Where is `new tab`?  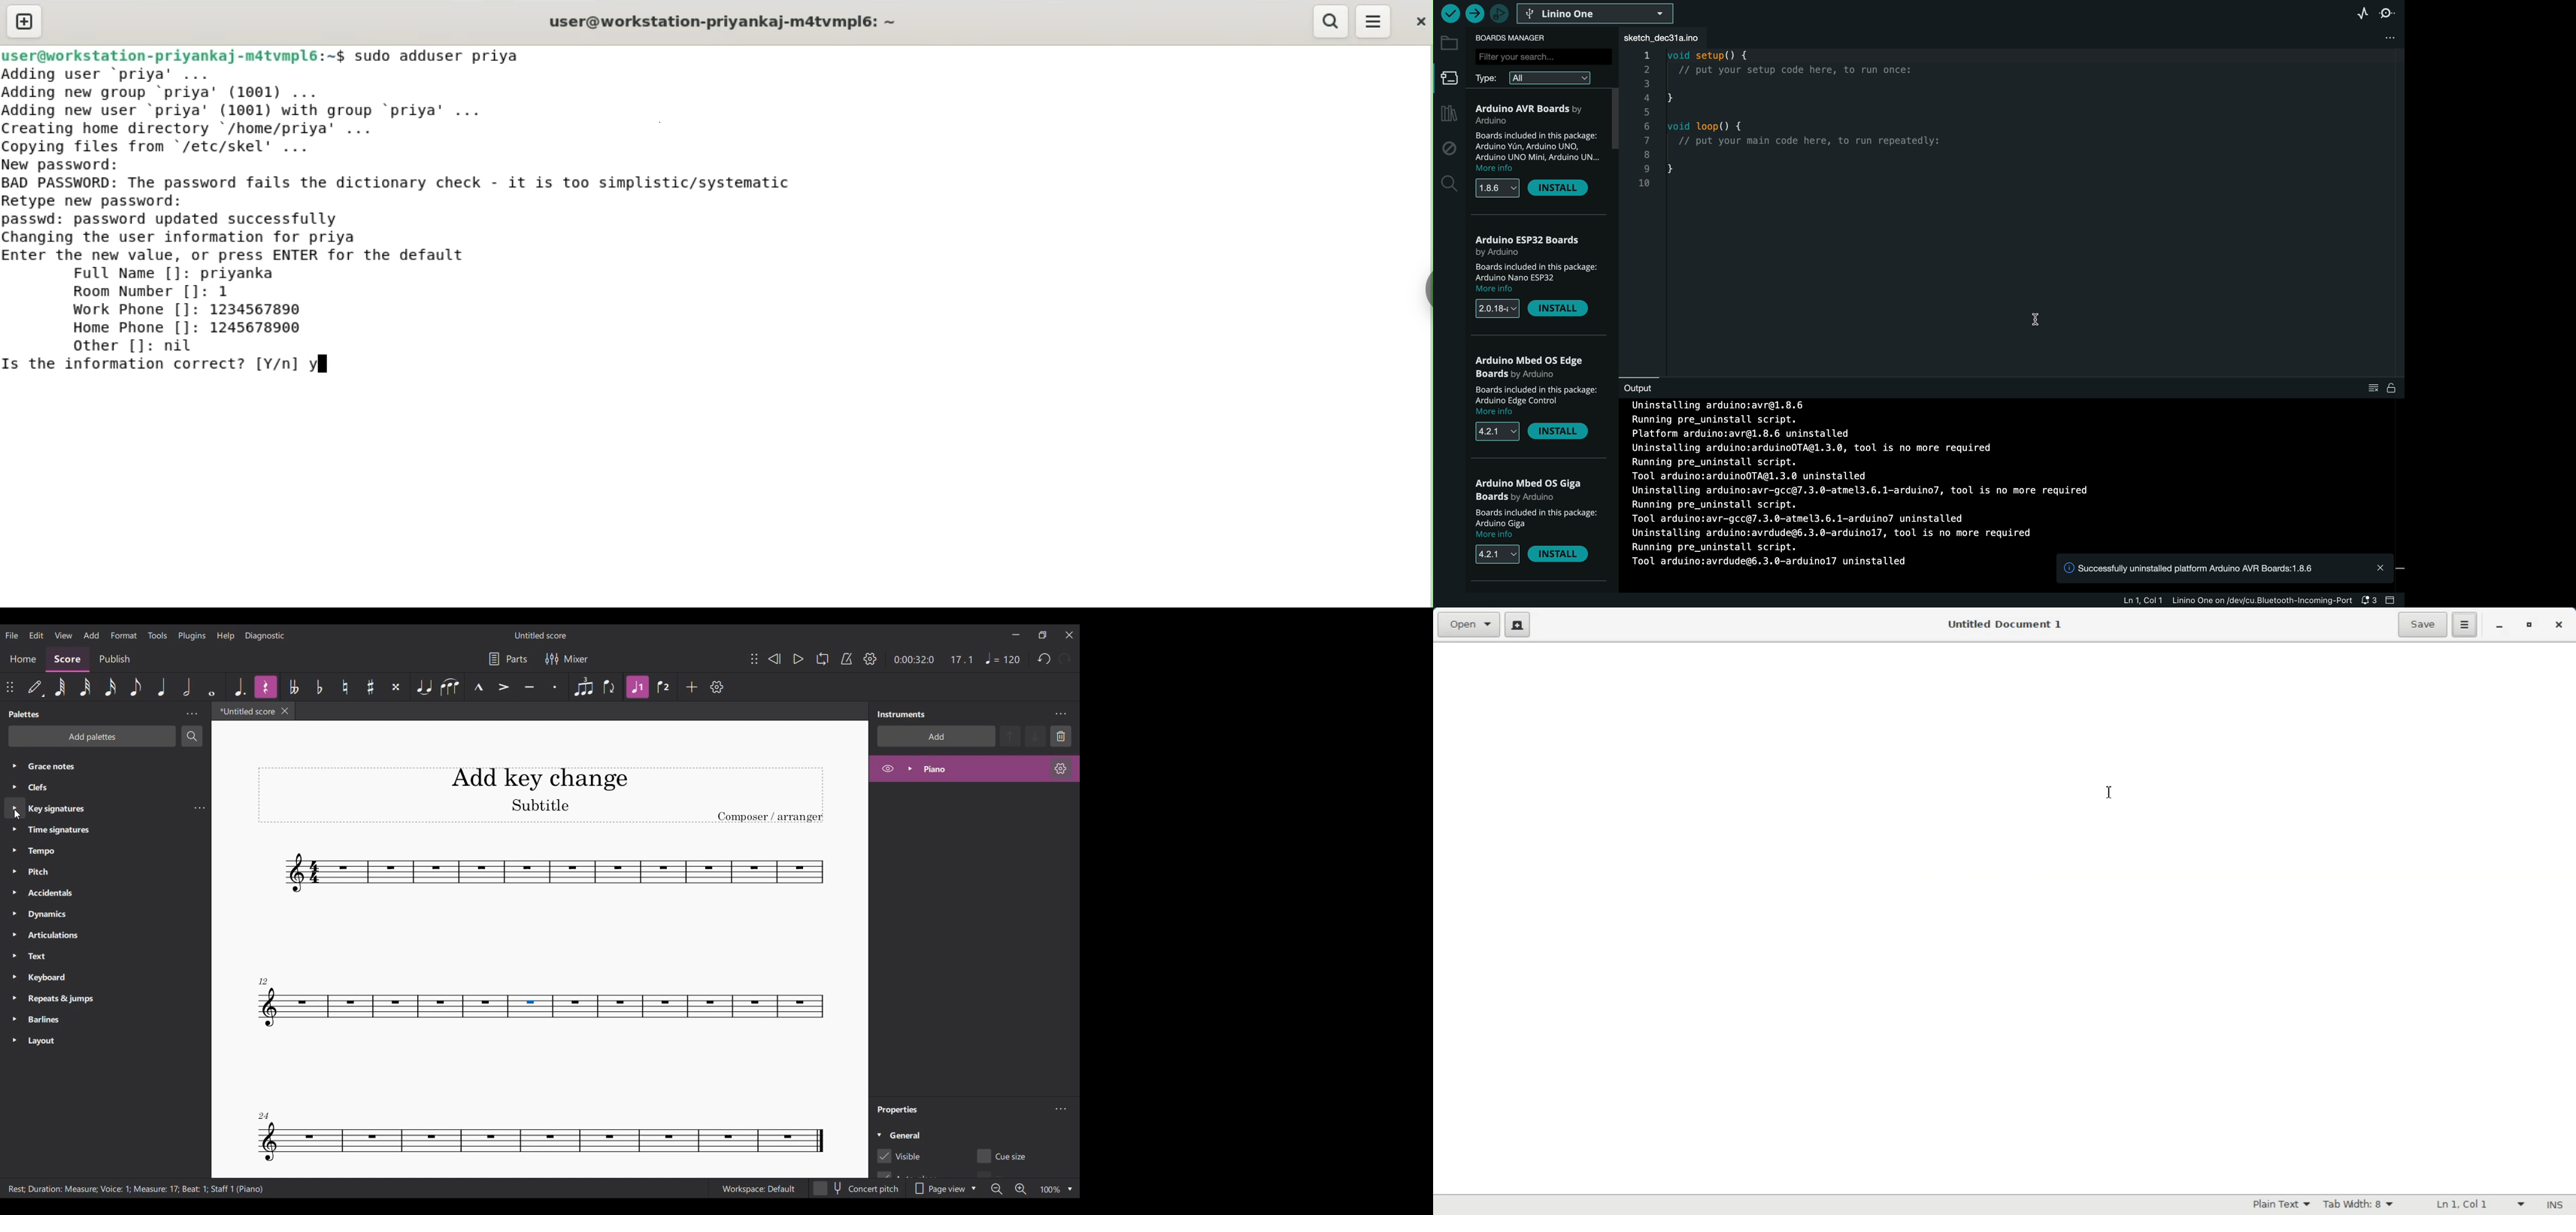 new tab is located at coordinates (24, 21).